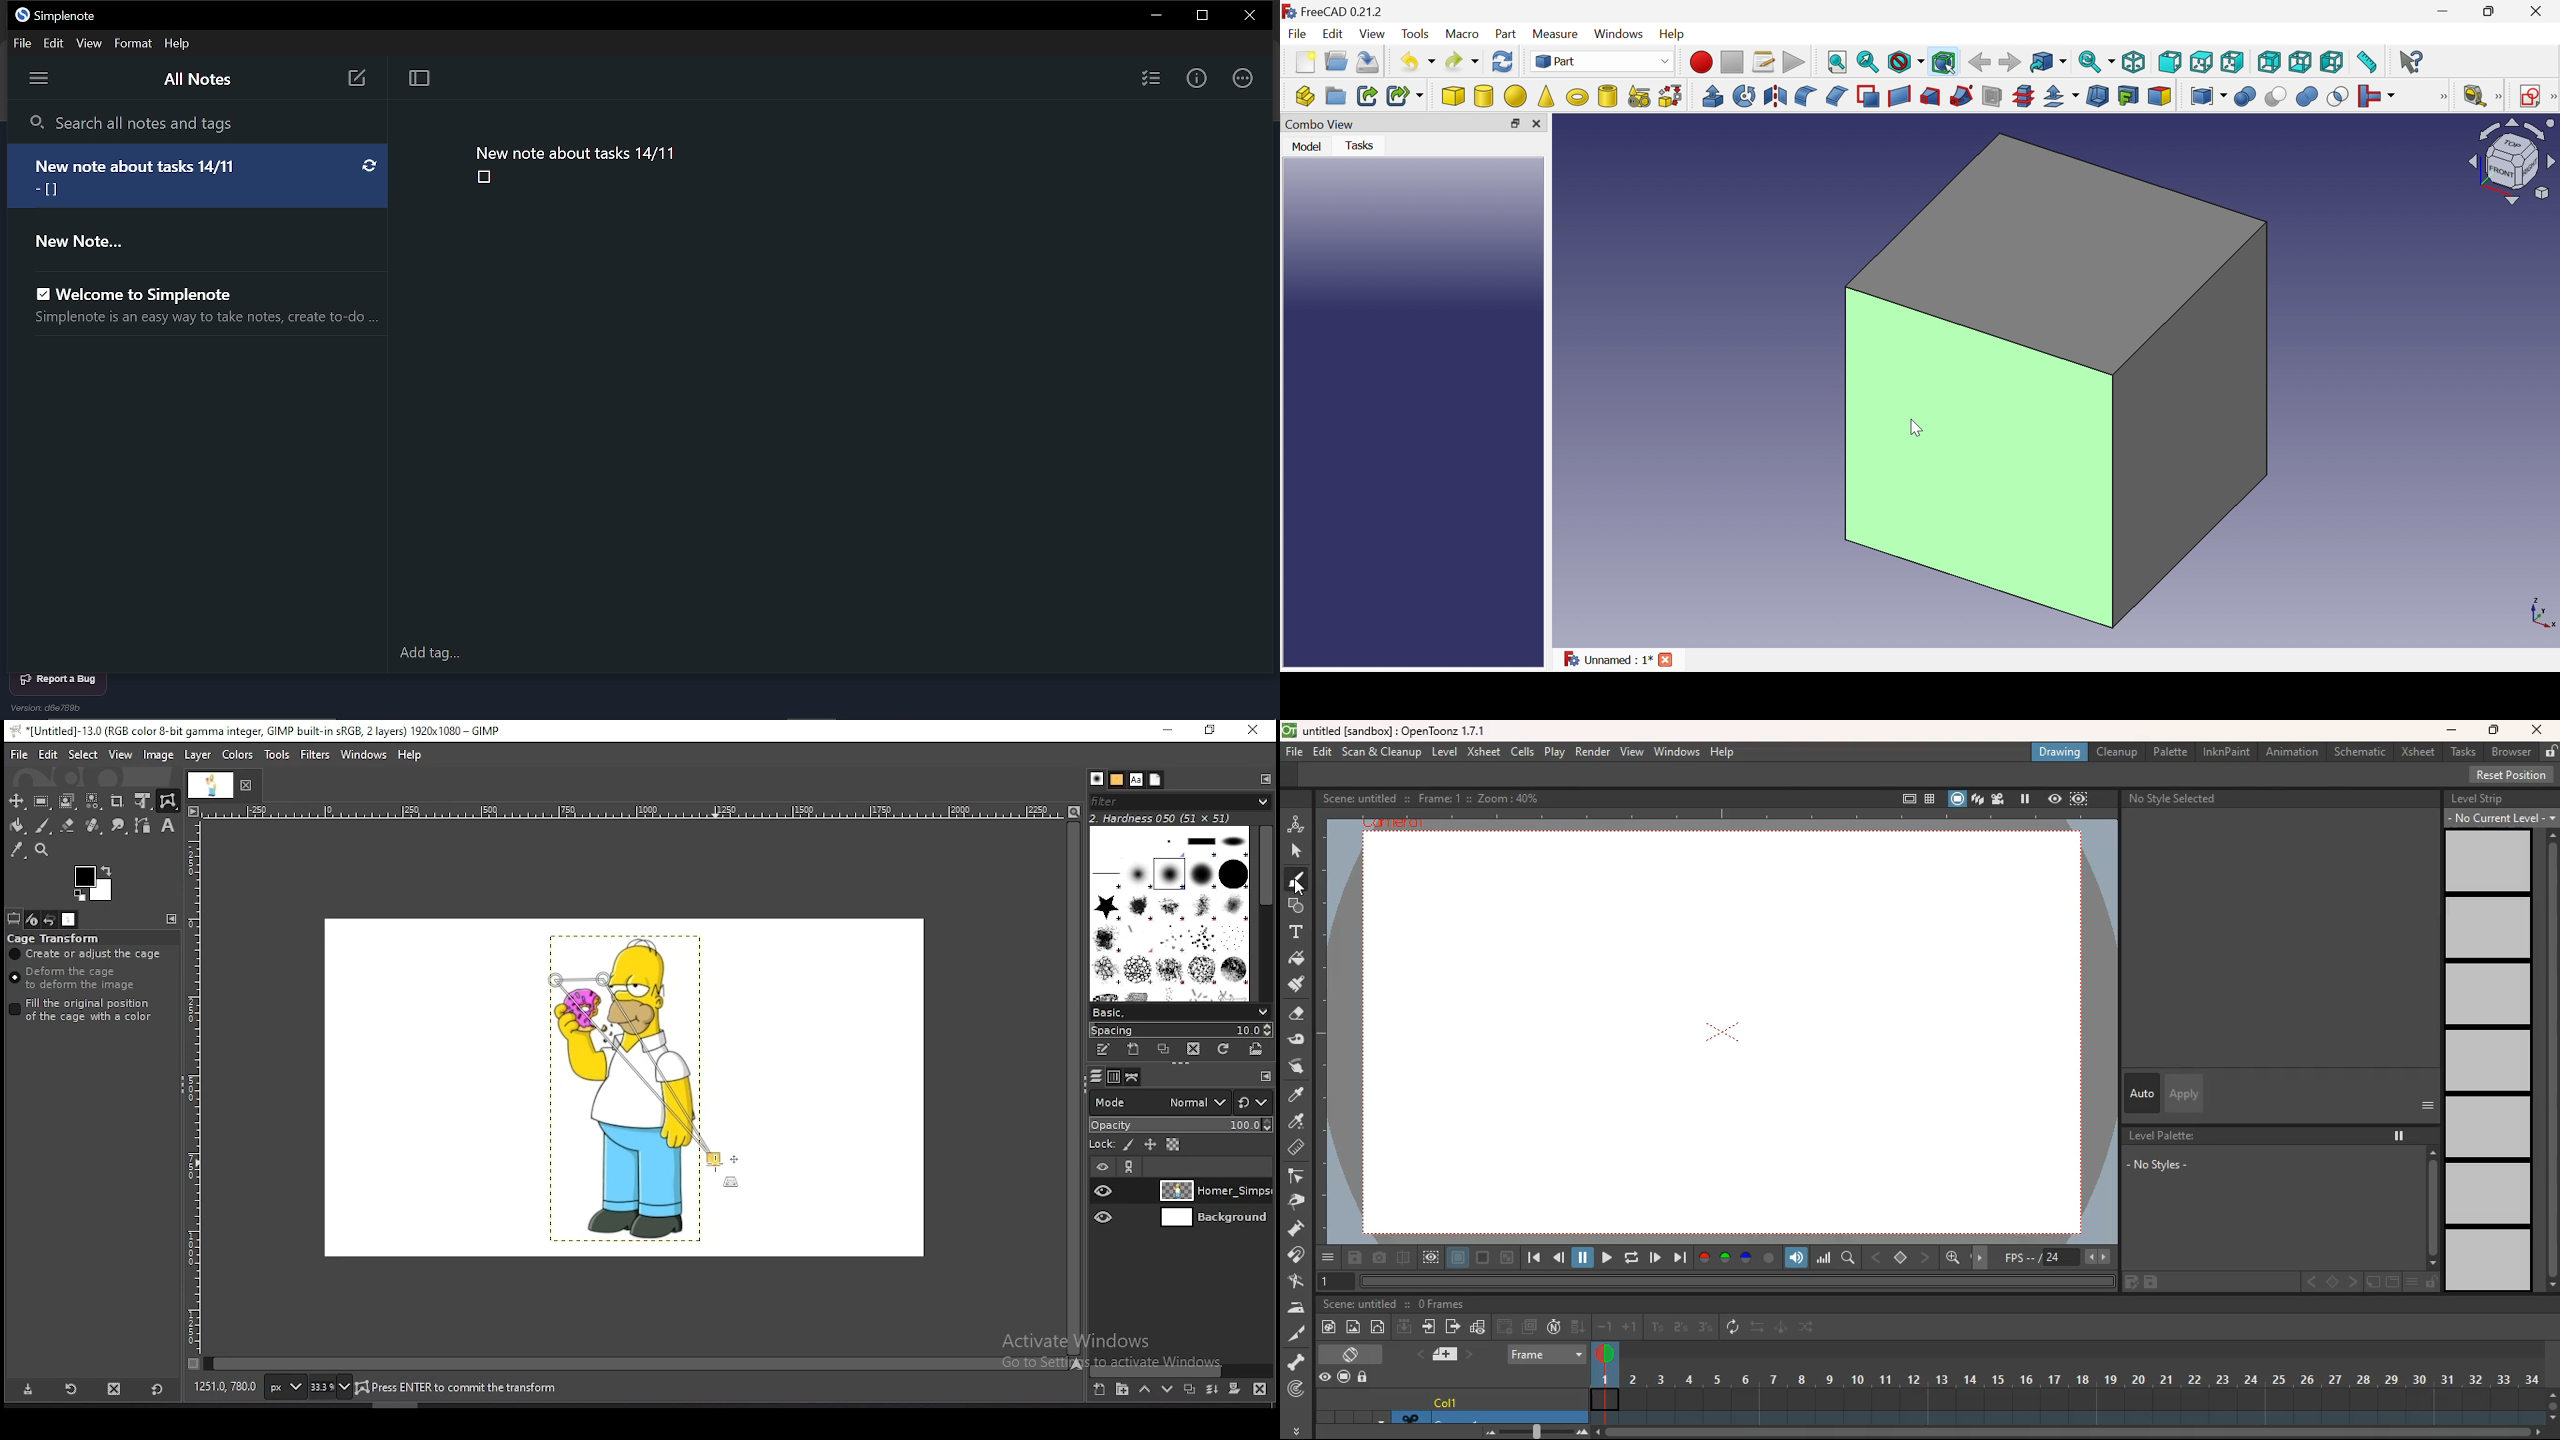  Describe the element at coordinates (2552, 95) in the screenshot. I see `[Sketcher]` at that location.